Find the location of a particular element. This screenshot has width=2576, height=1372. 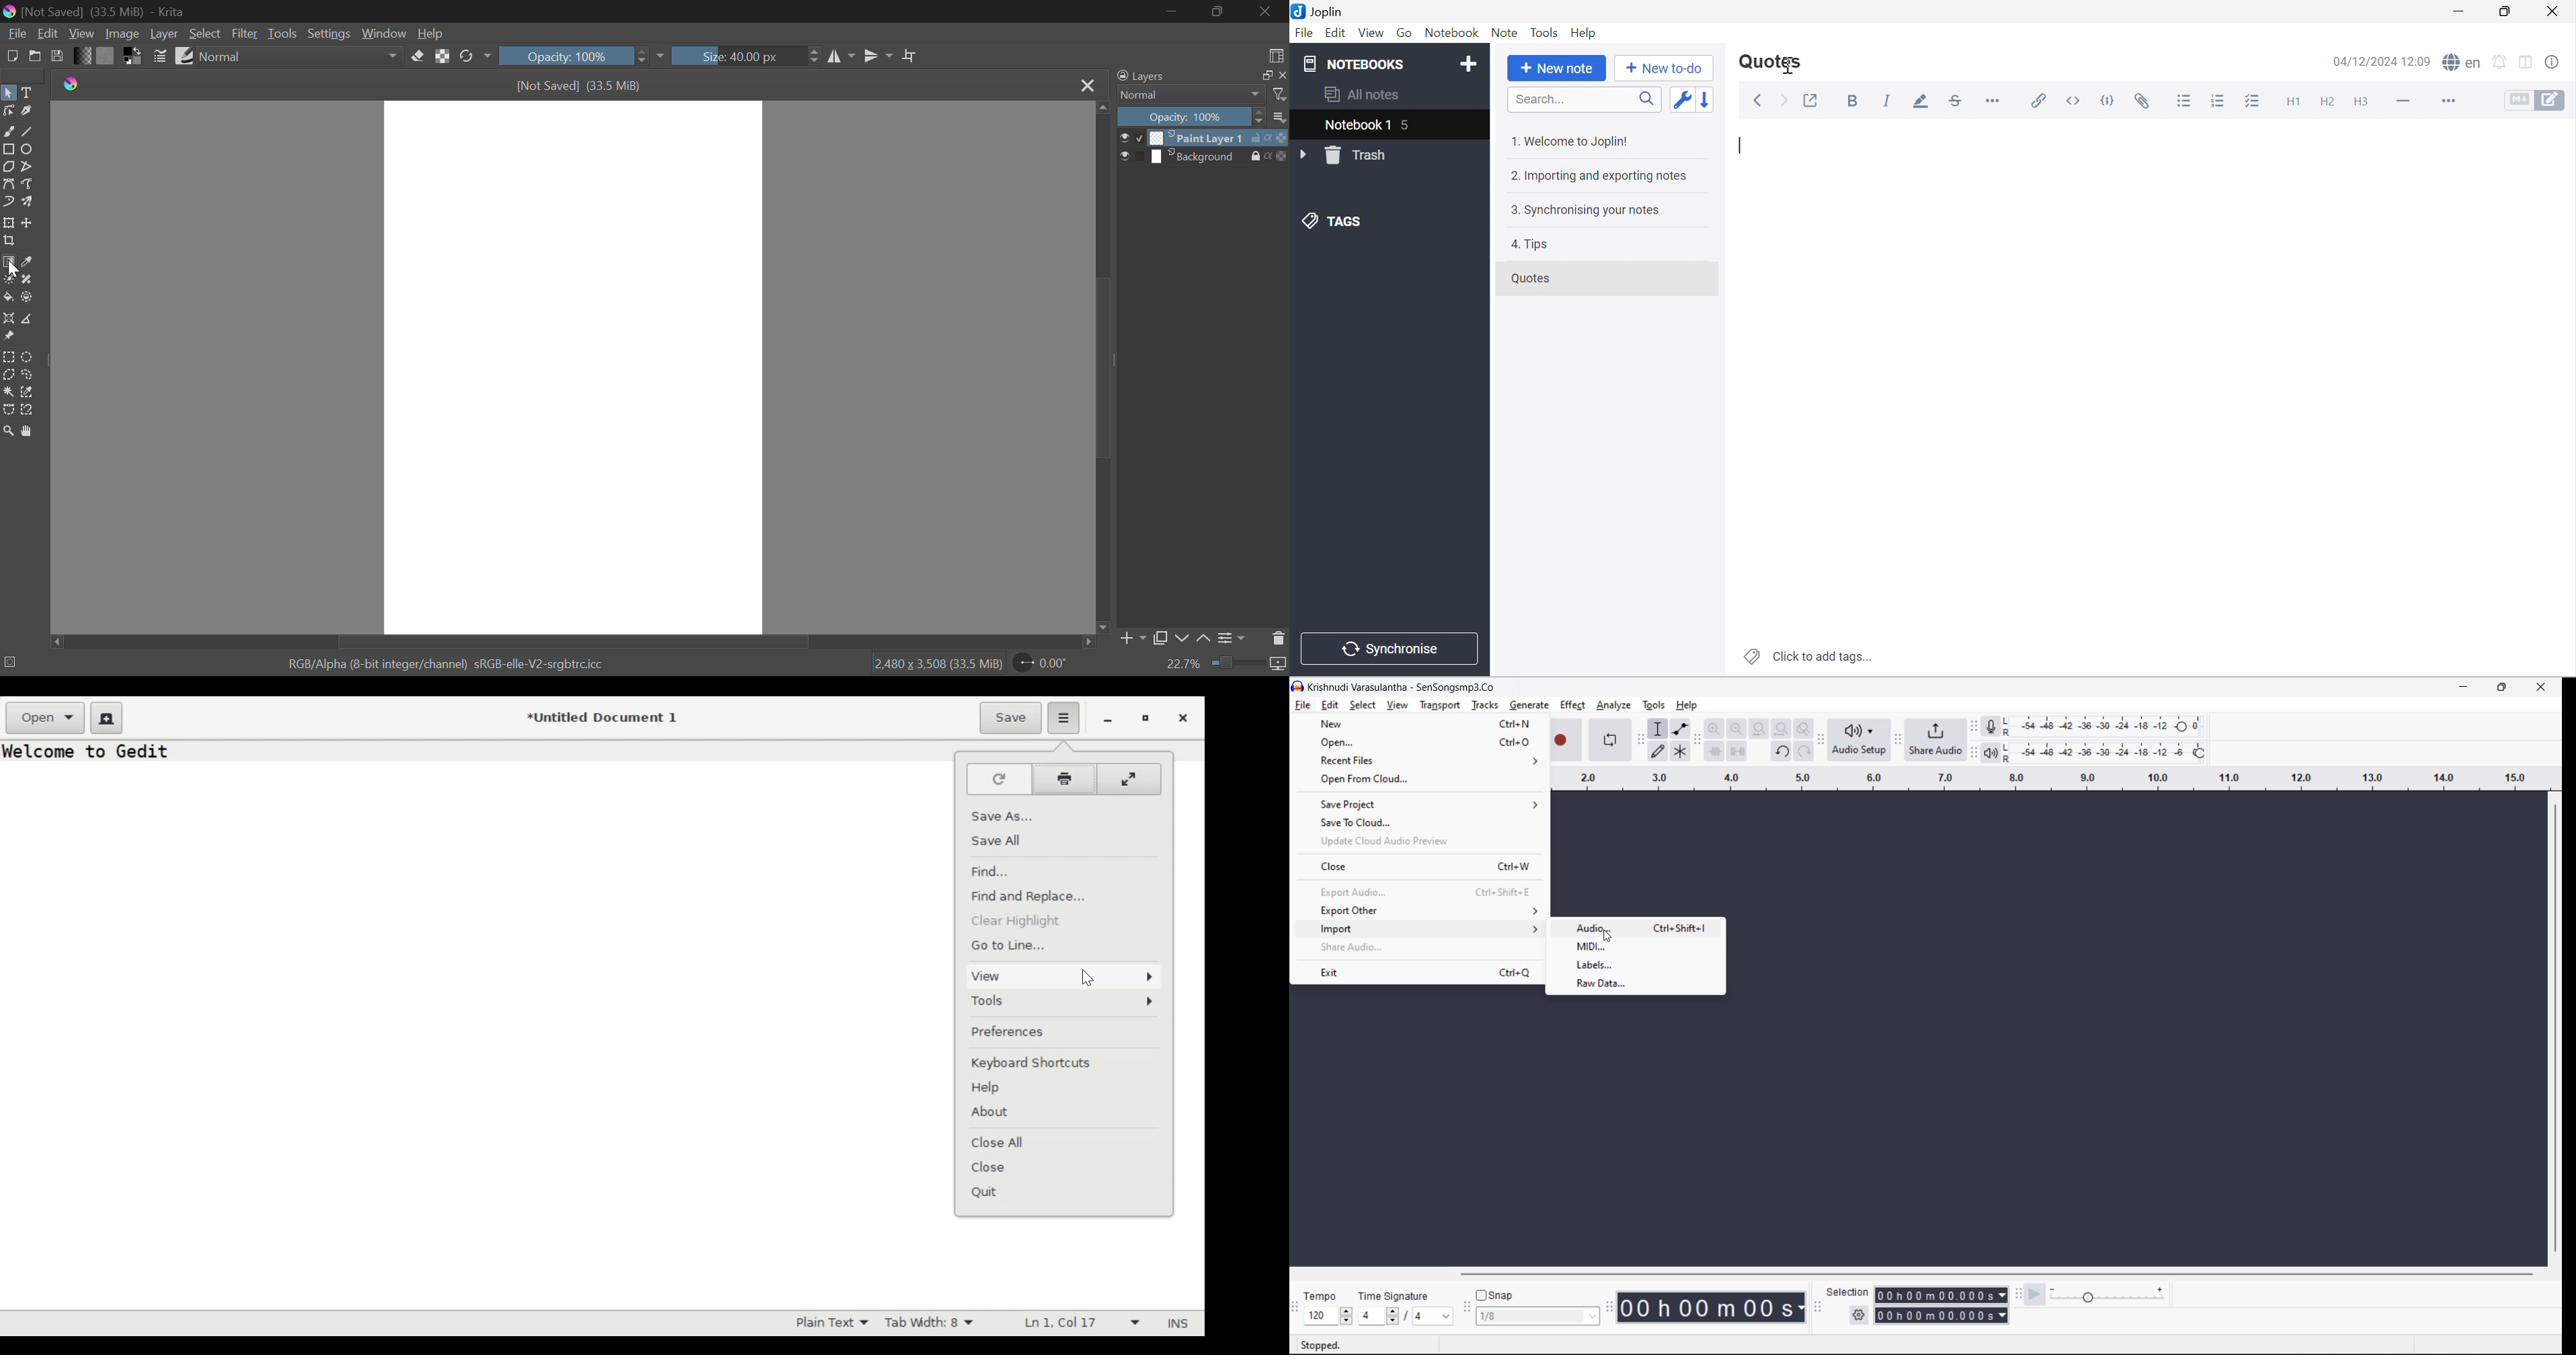

Delete Layer is located at coordinates (1279, 638).